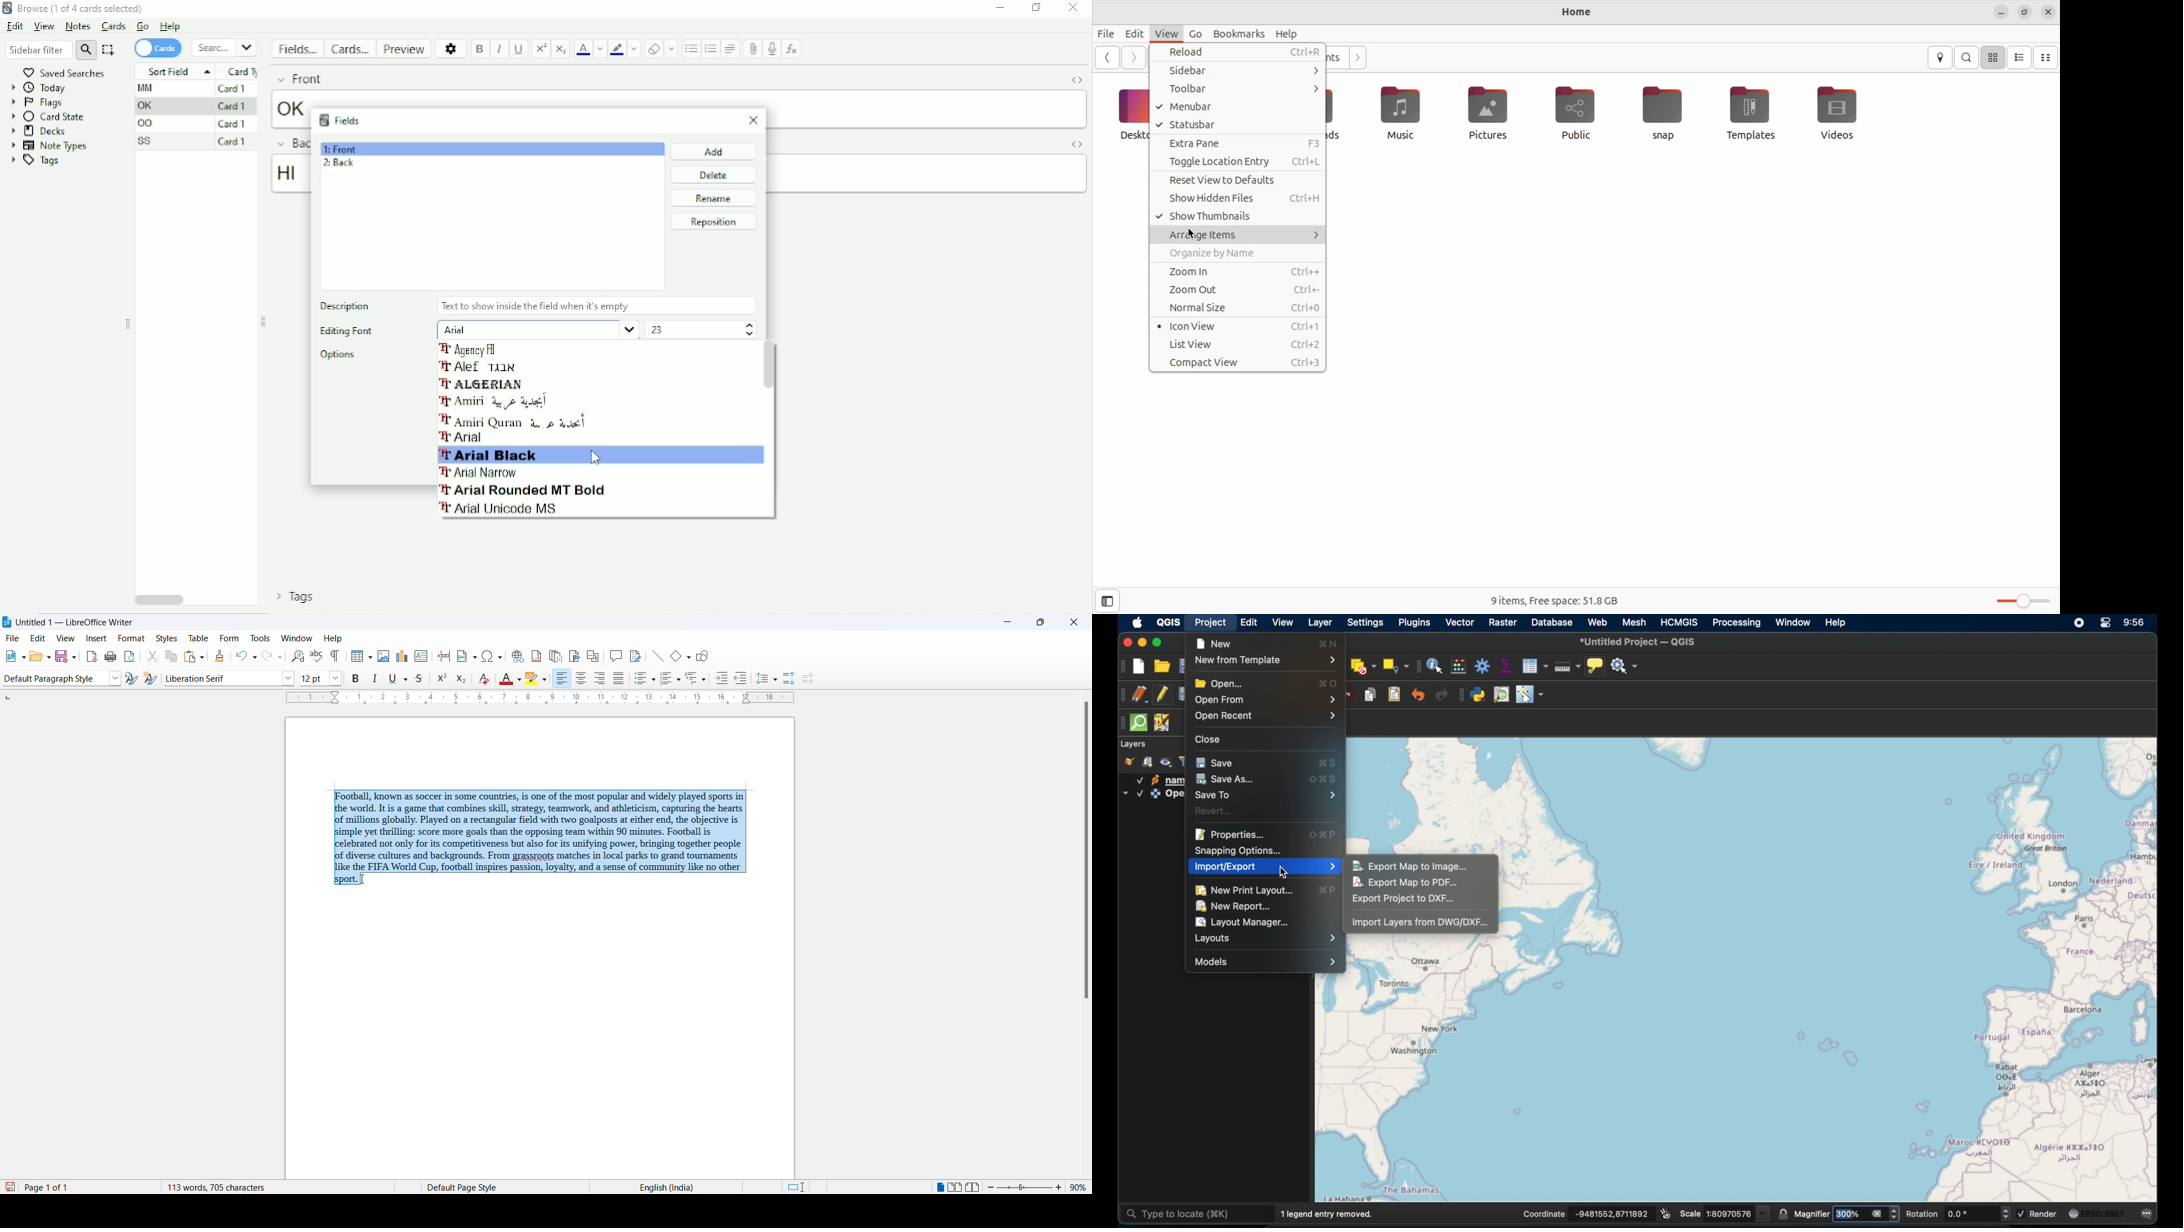 This screenshot has width=2184, height=1232. What do you see at coordinates (486, 385) in the screenshot?
I see `ALGERIAN` at bounding box center [486, 385].